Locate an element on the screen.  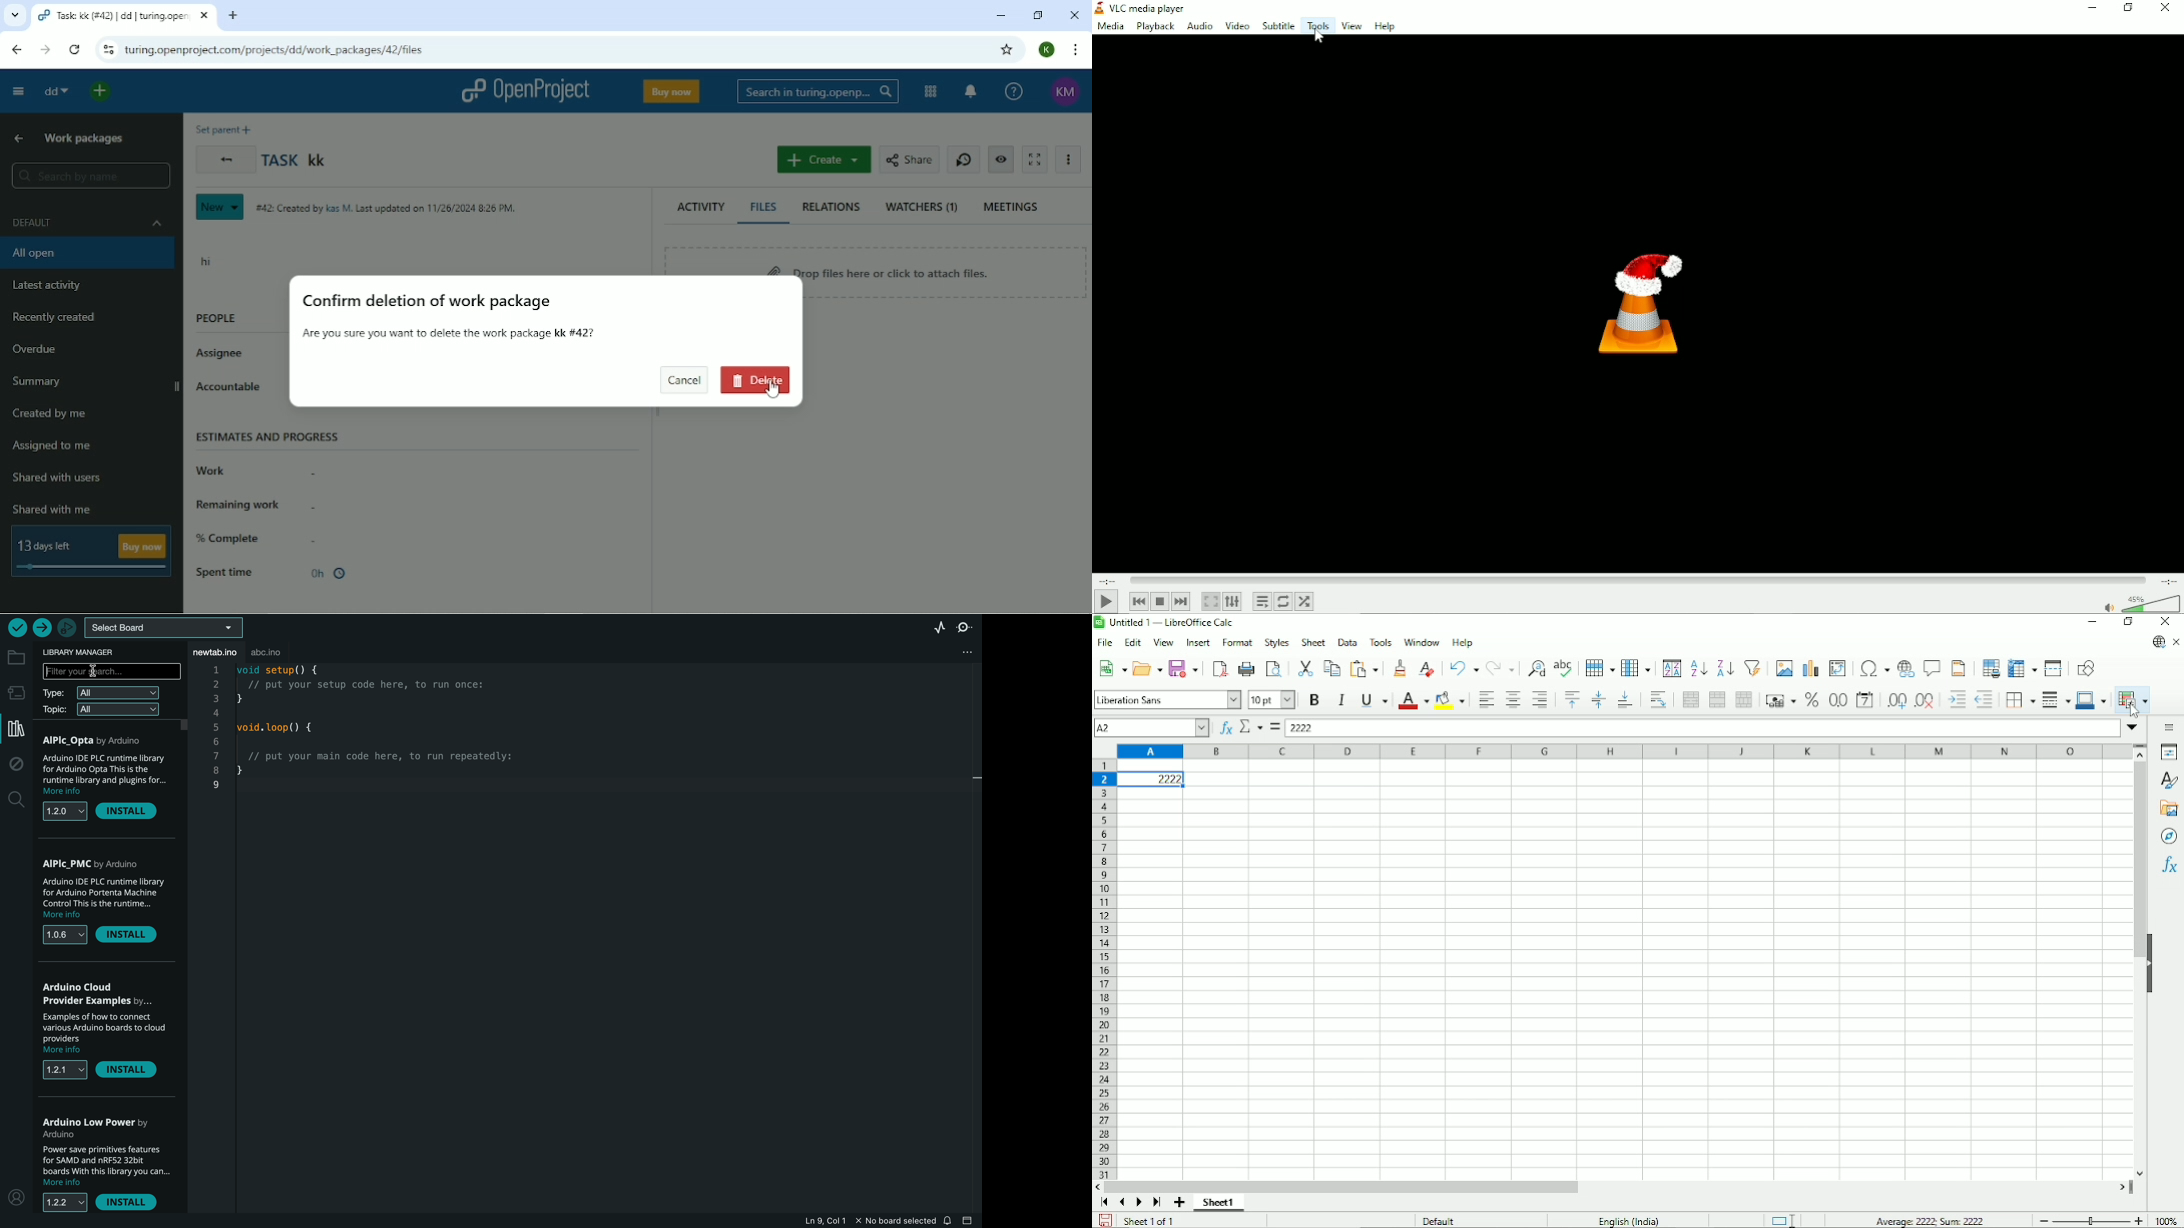
New is located at coordinates (1111, 668).